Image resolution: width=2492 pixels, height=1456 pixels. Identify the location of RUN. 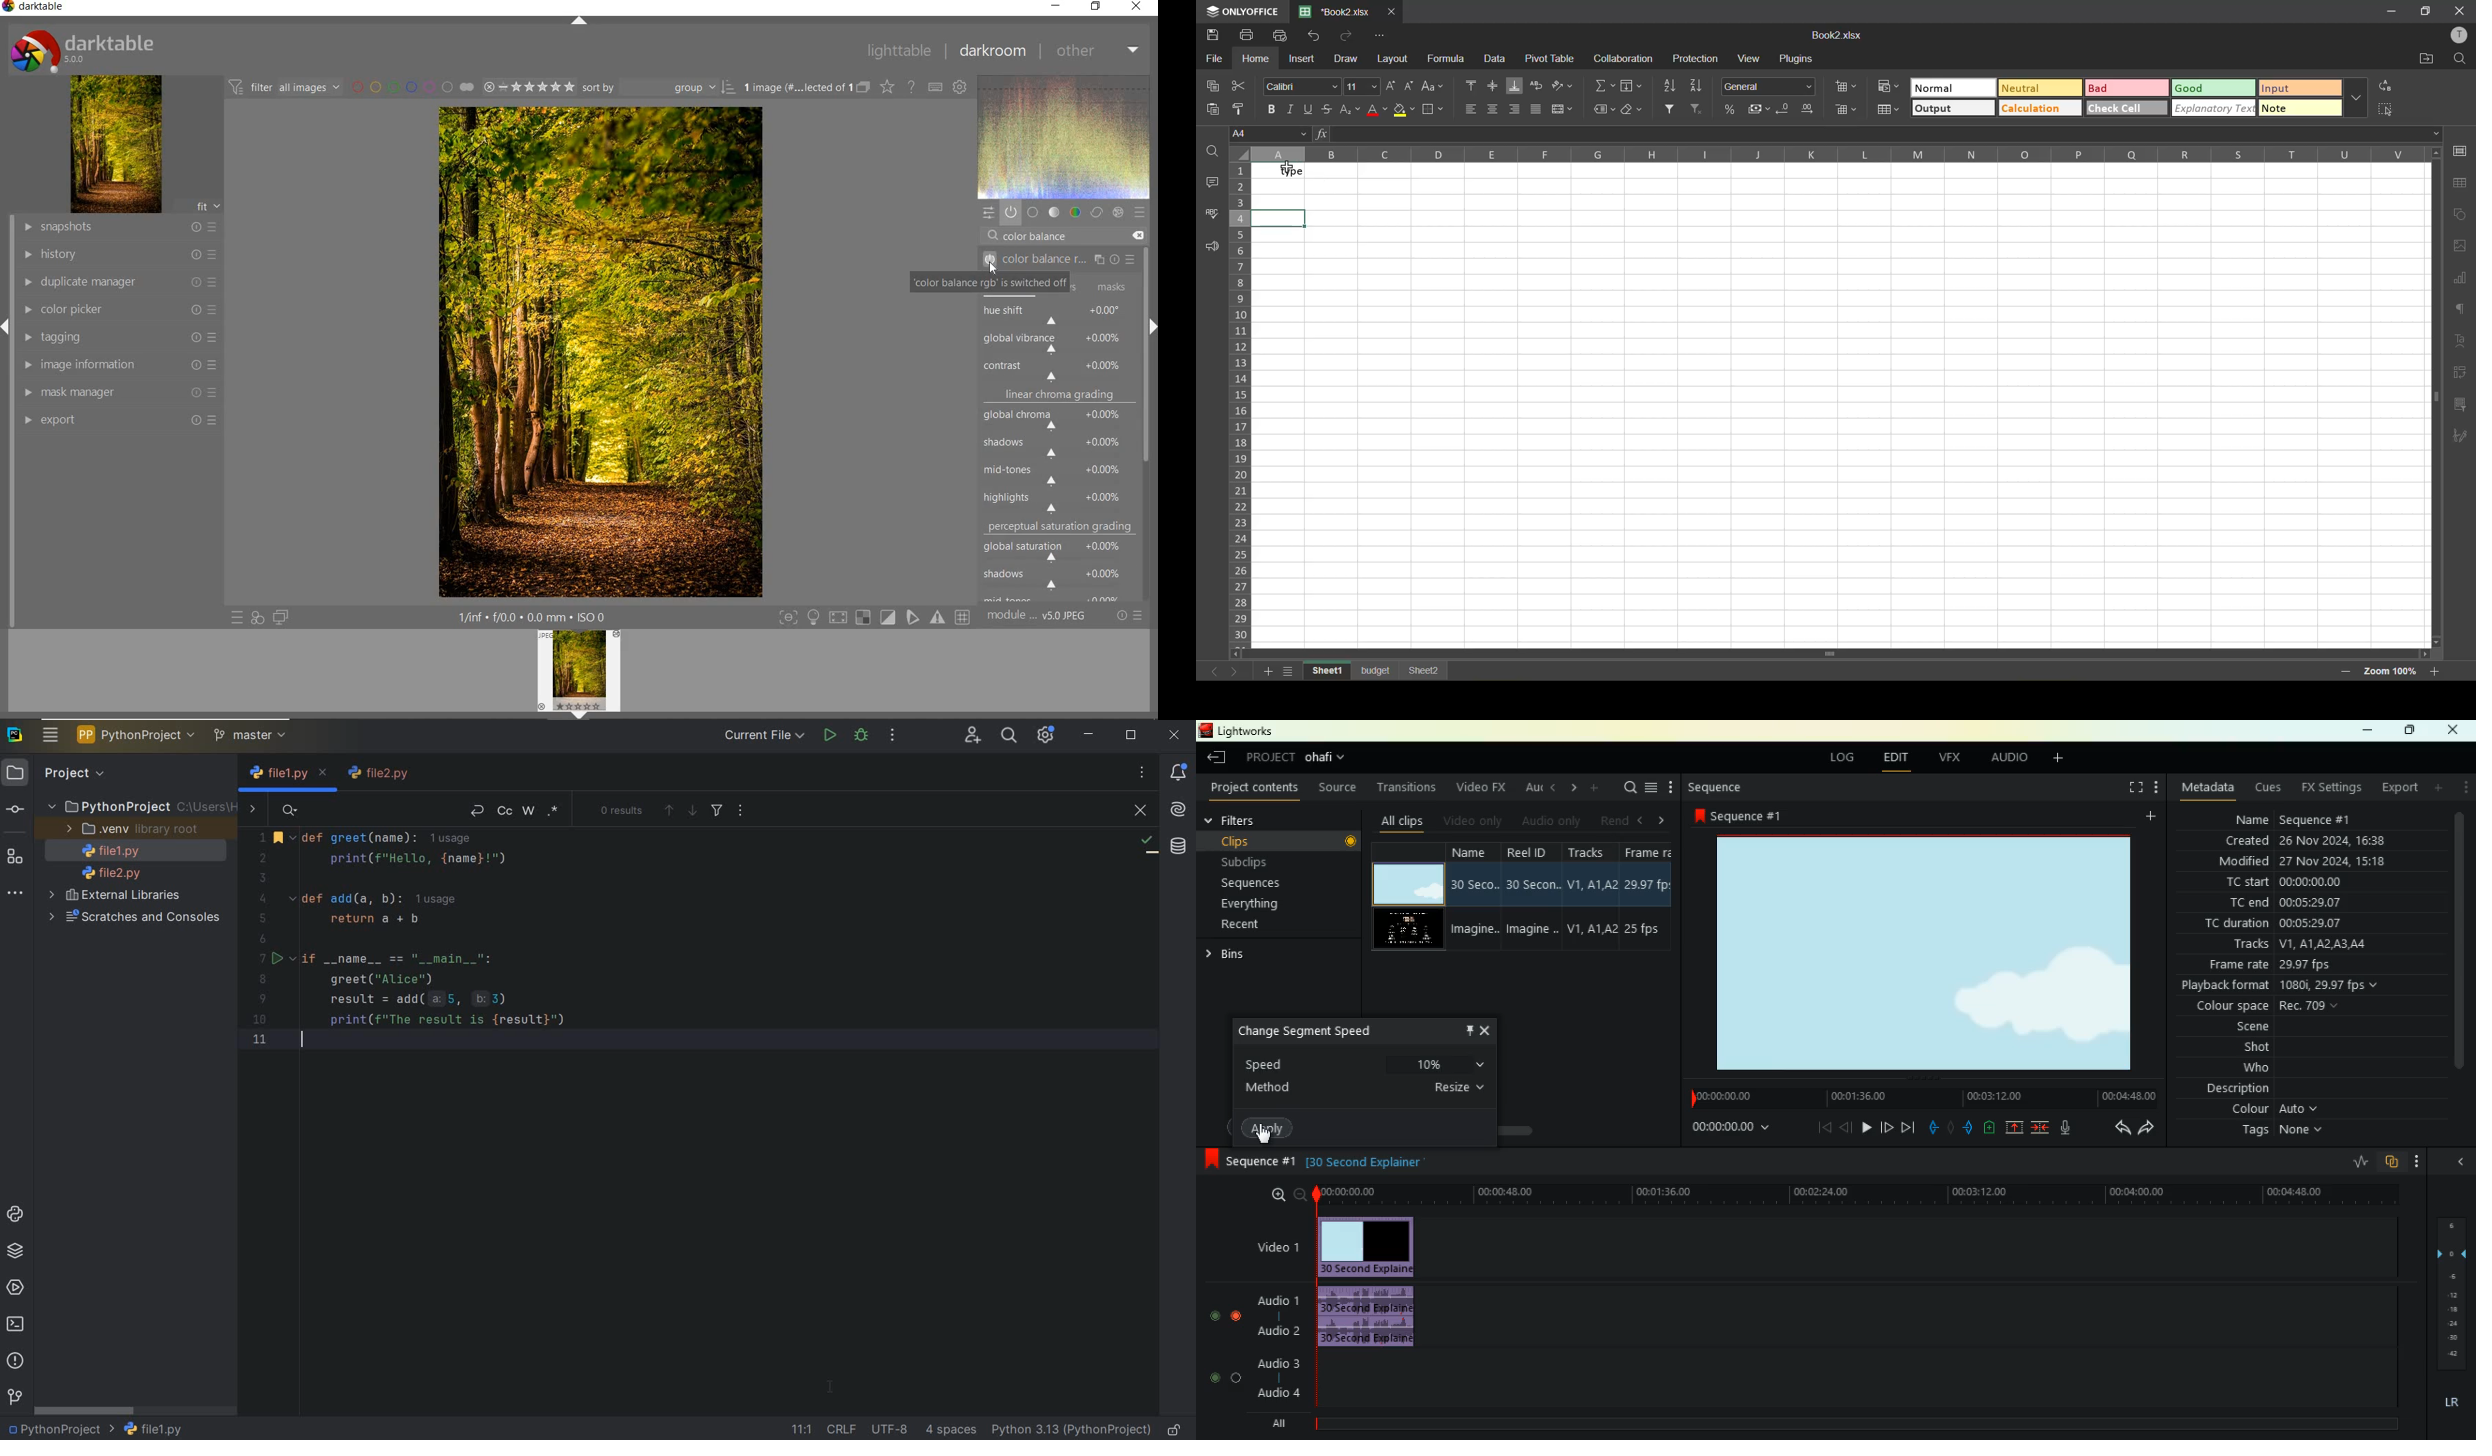
(829, 735).